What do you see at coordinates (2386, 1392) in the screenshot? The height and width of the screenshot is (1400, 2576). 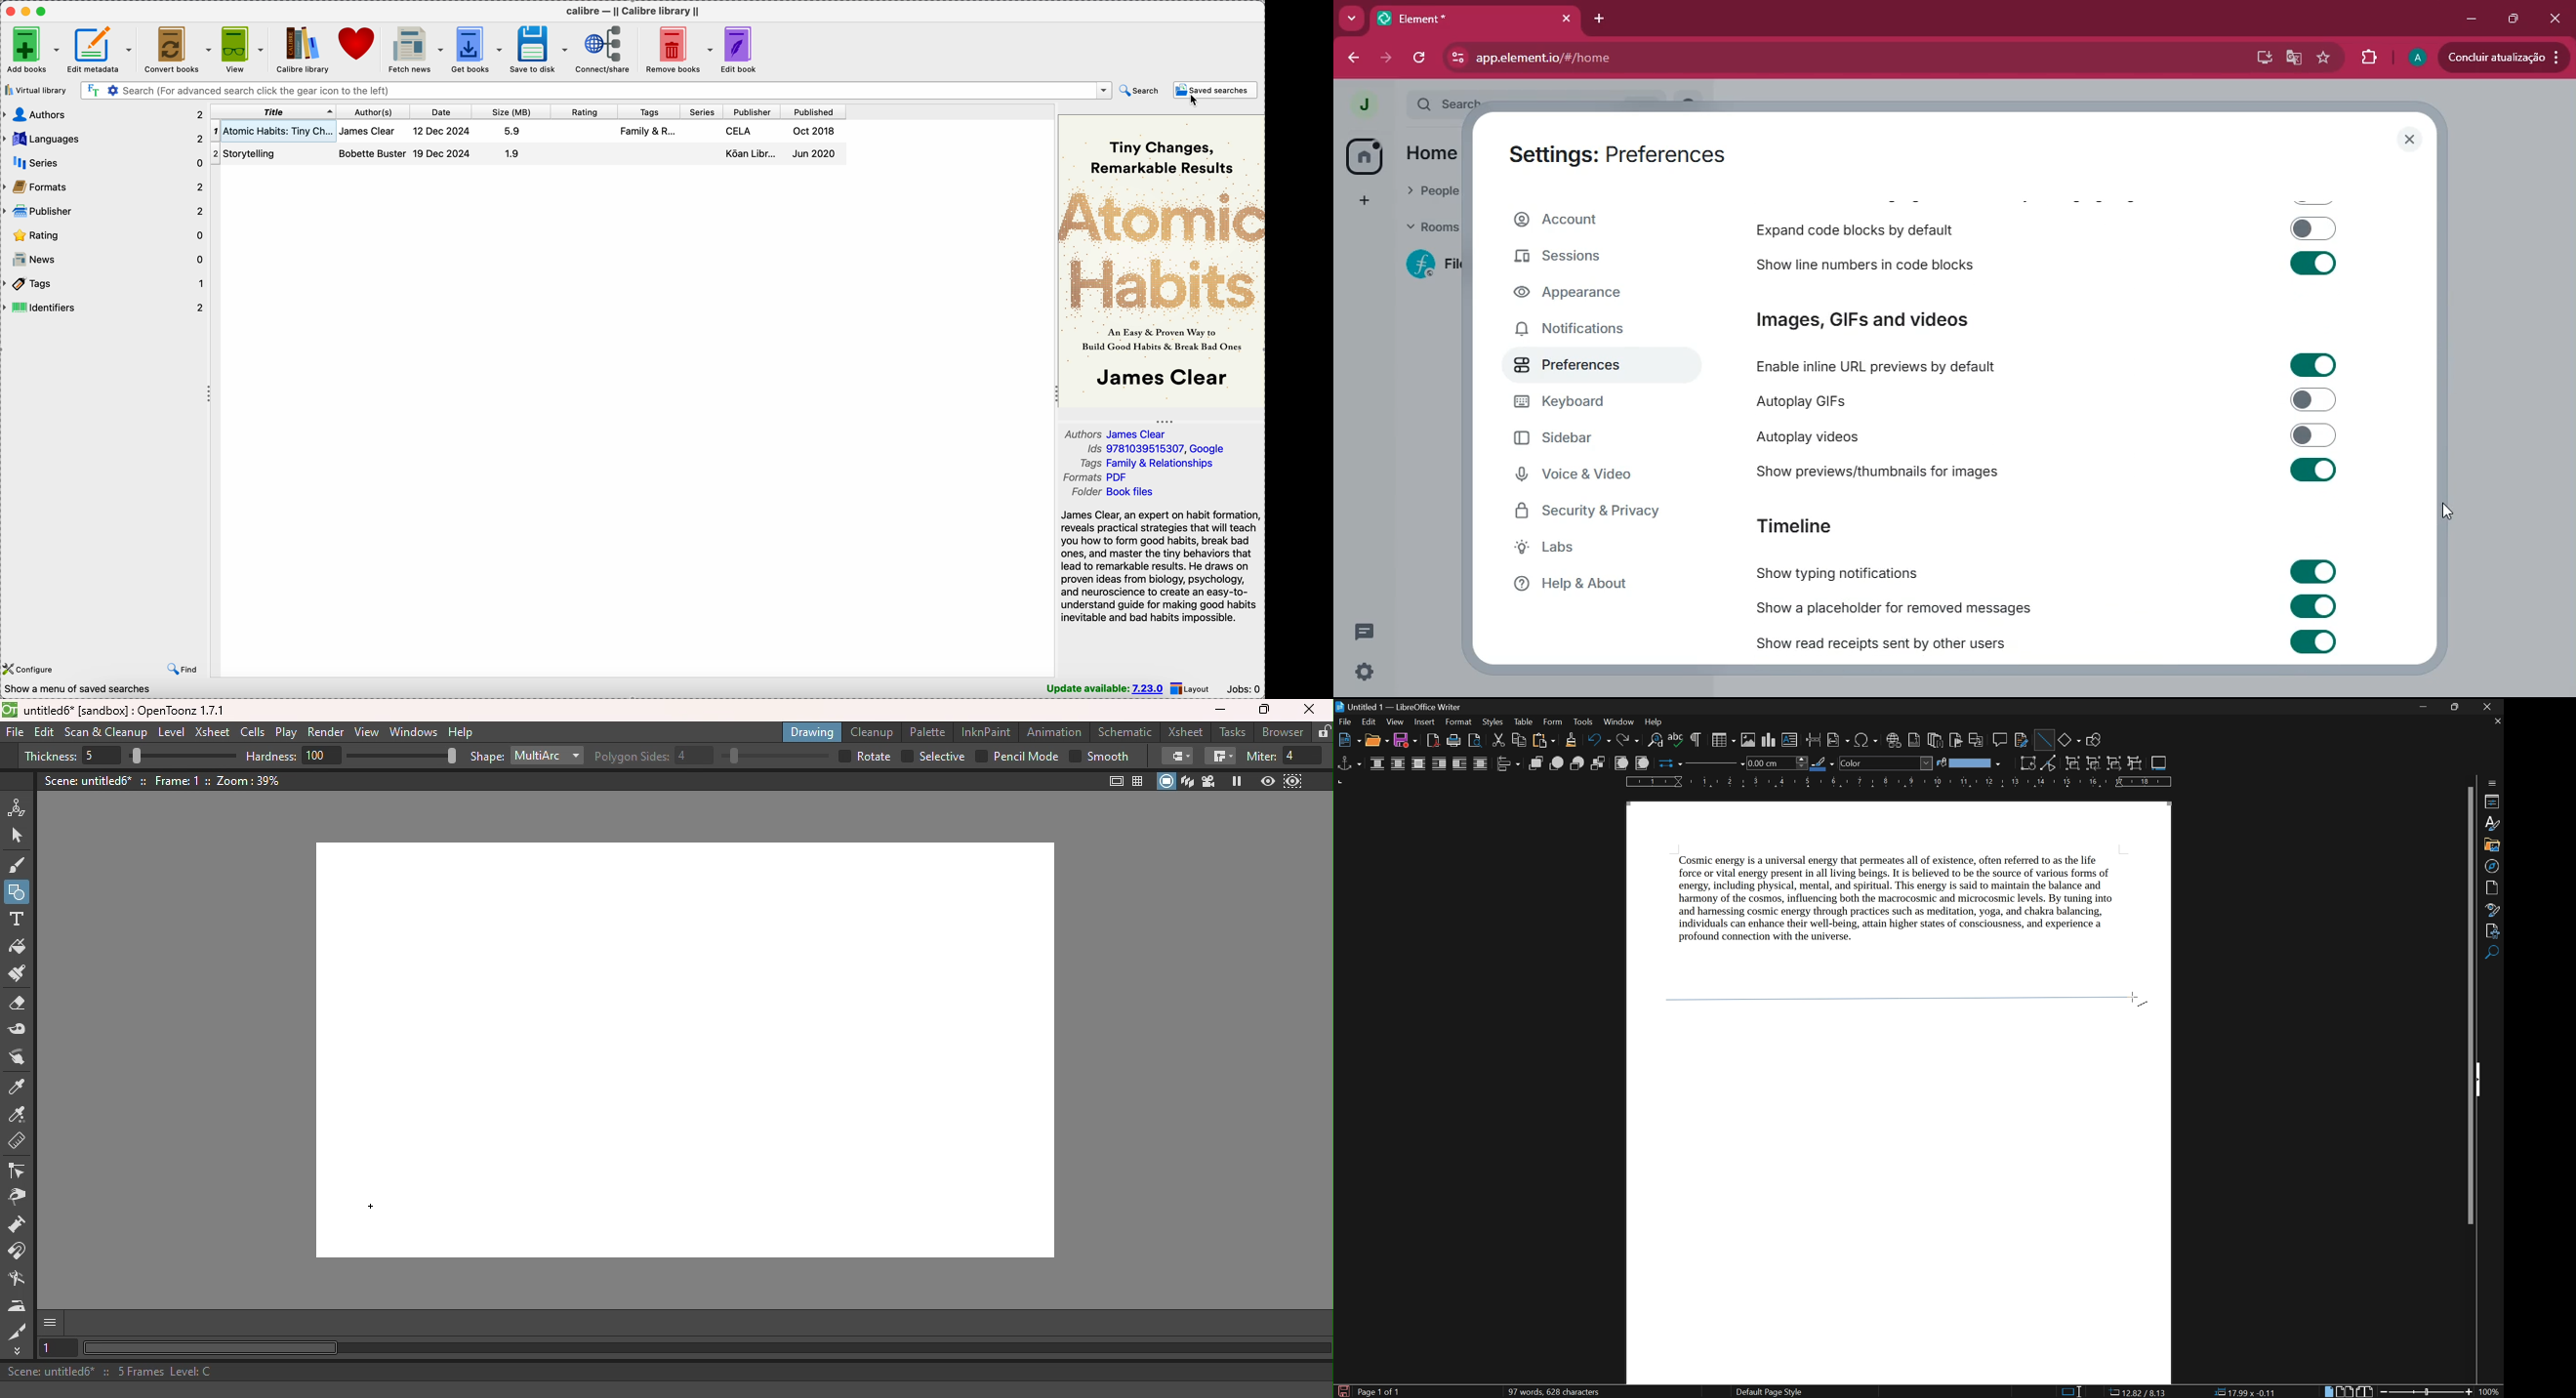 I see `zoom out` at bounding box center [2386, 1392].